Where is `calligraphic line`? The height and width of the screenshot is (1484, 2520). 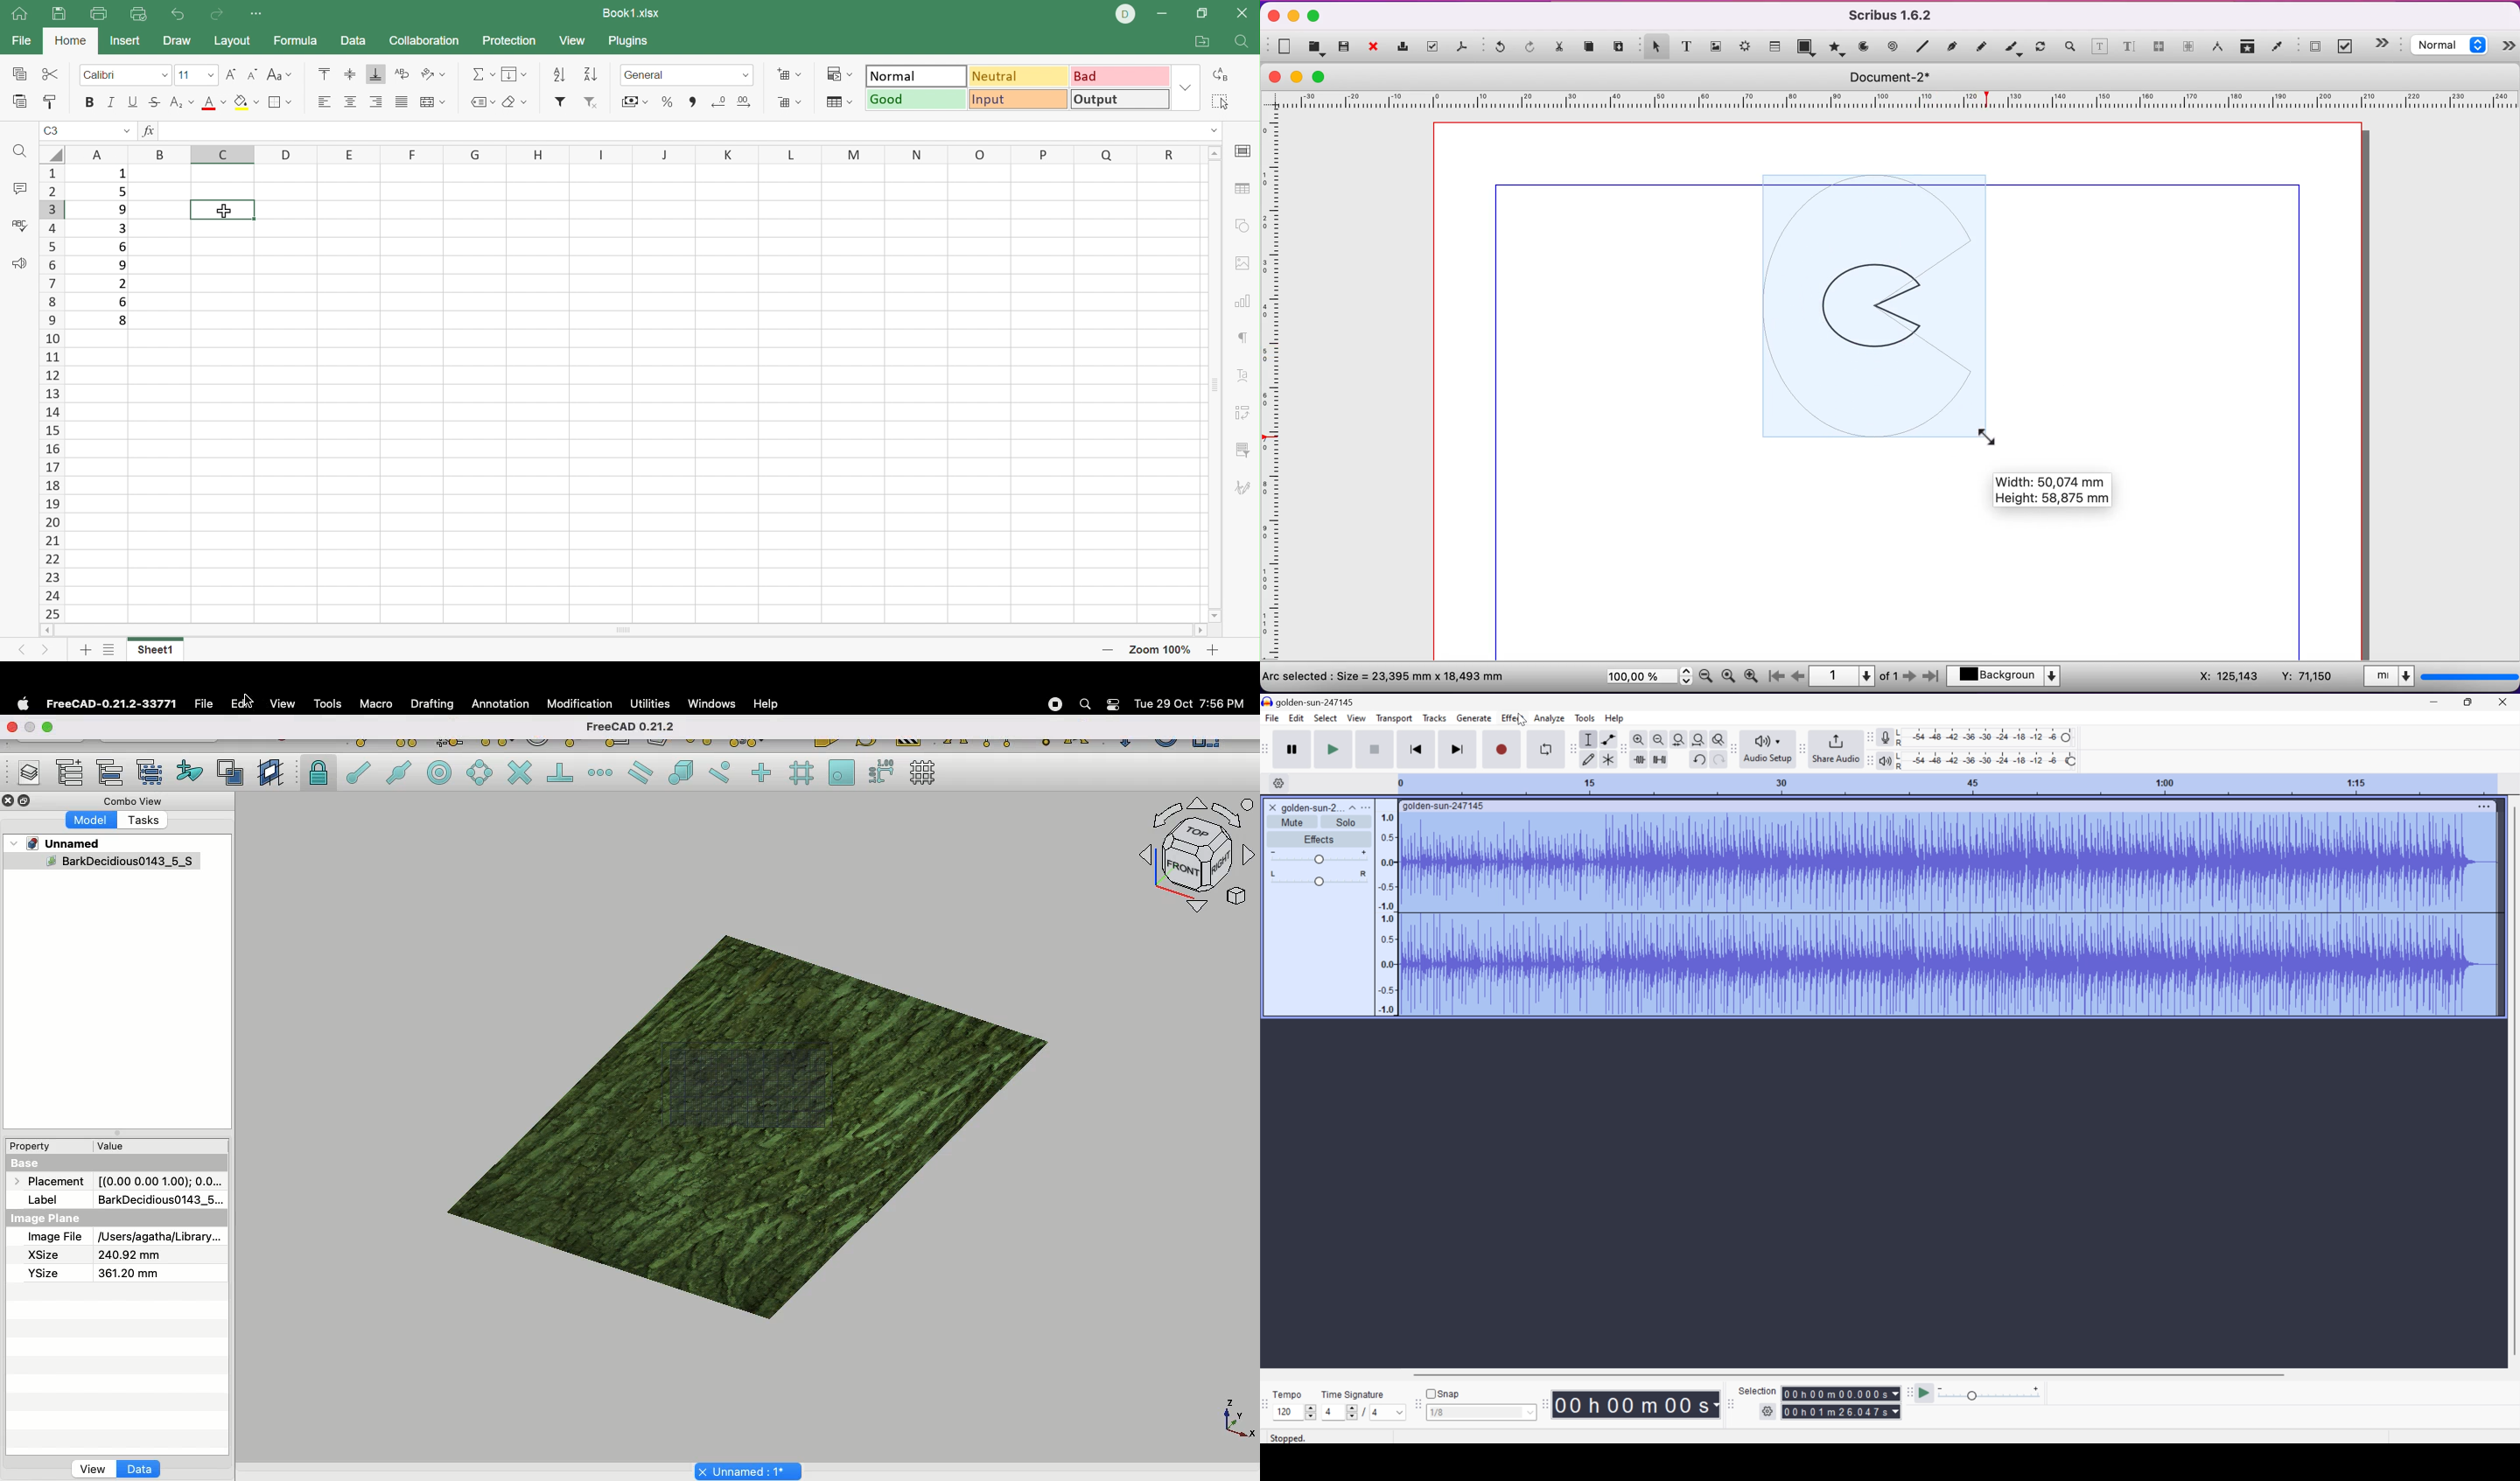 calligraphic line is located at coordinates (2013, 48).